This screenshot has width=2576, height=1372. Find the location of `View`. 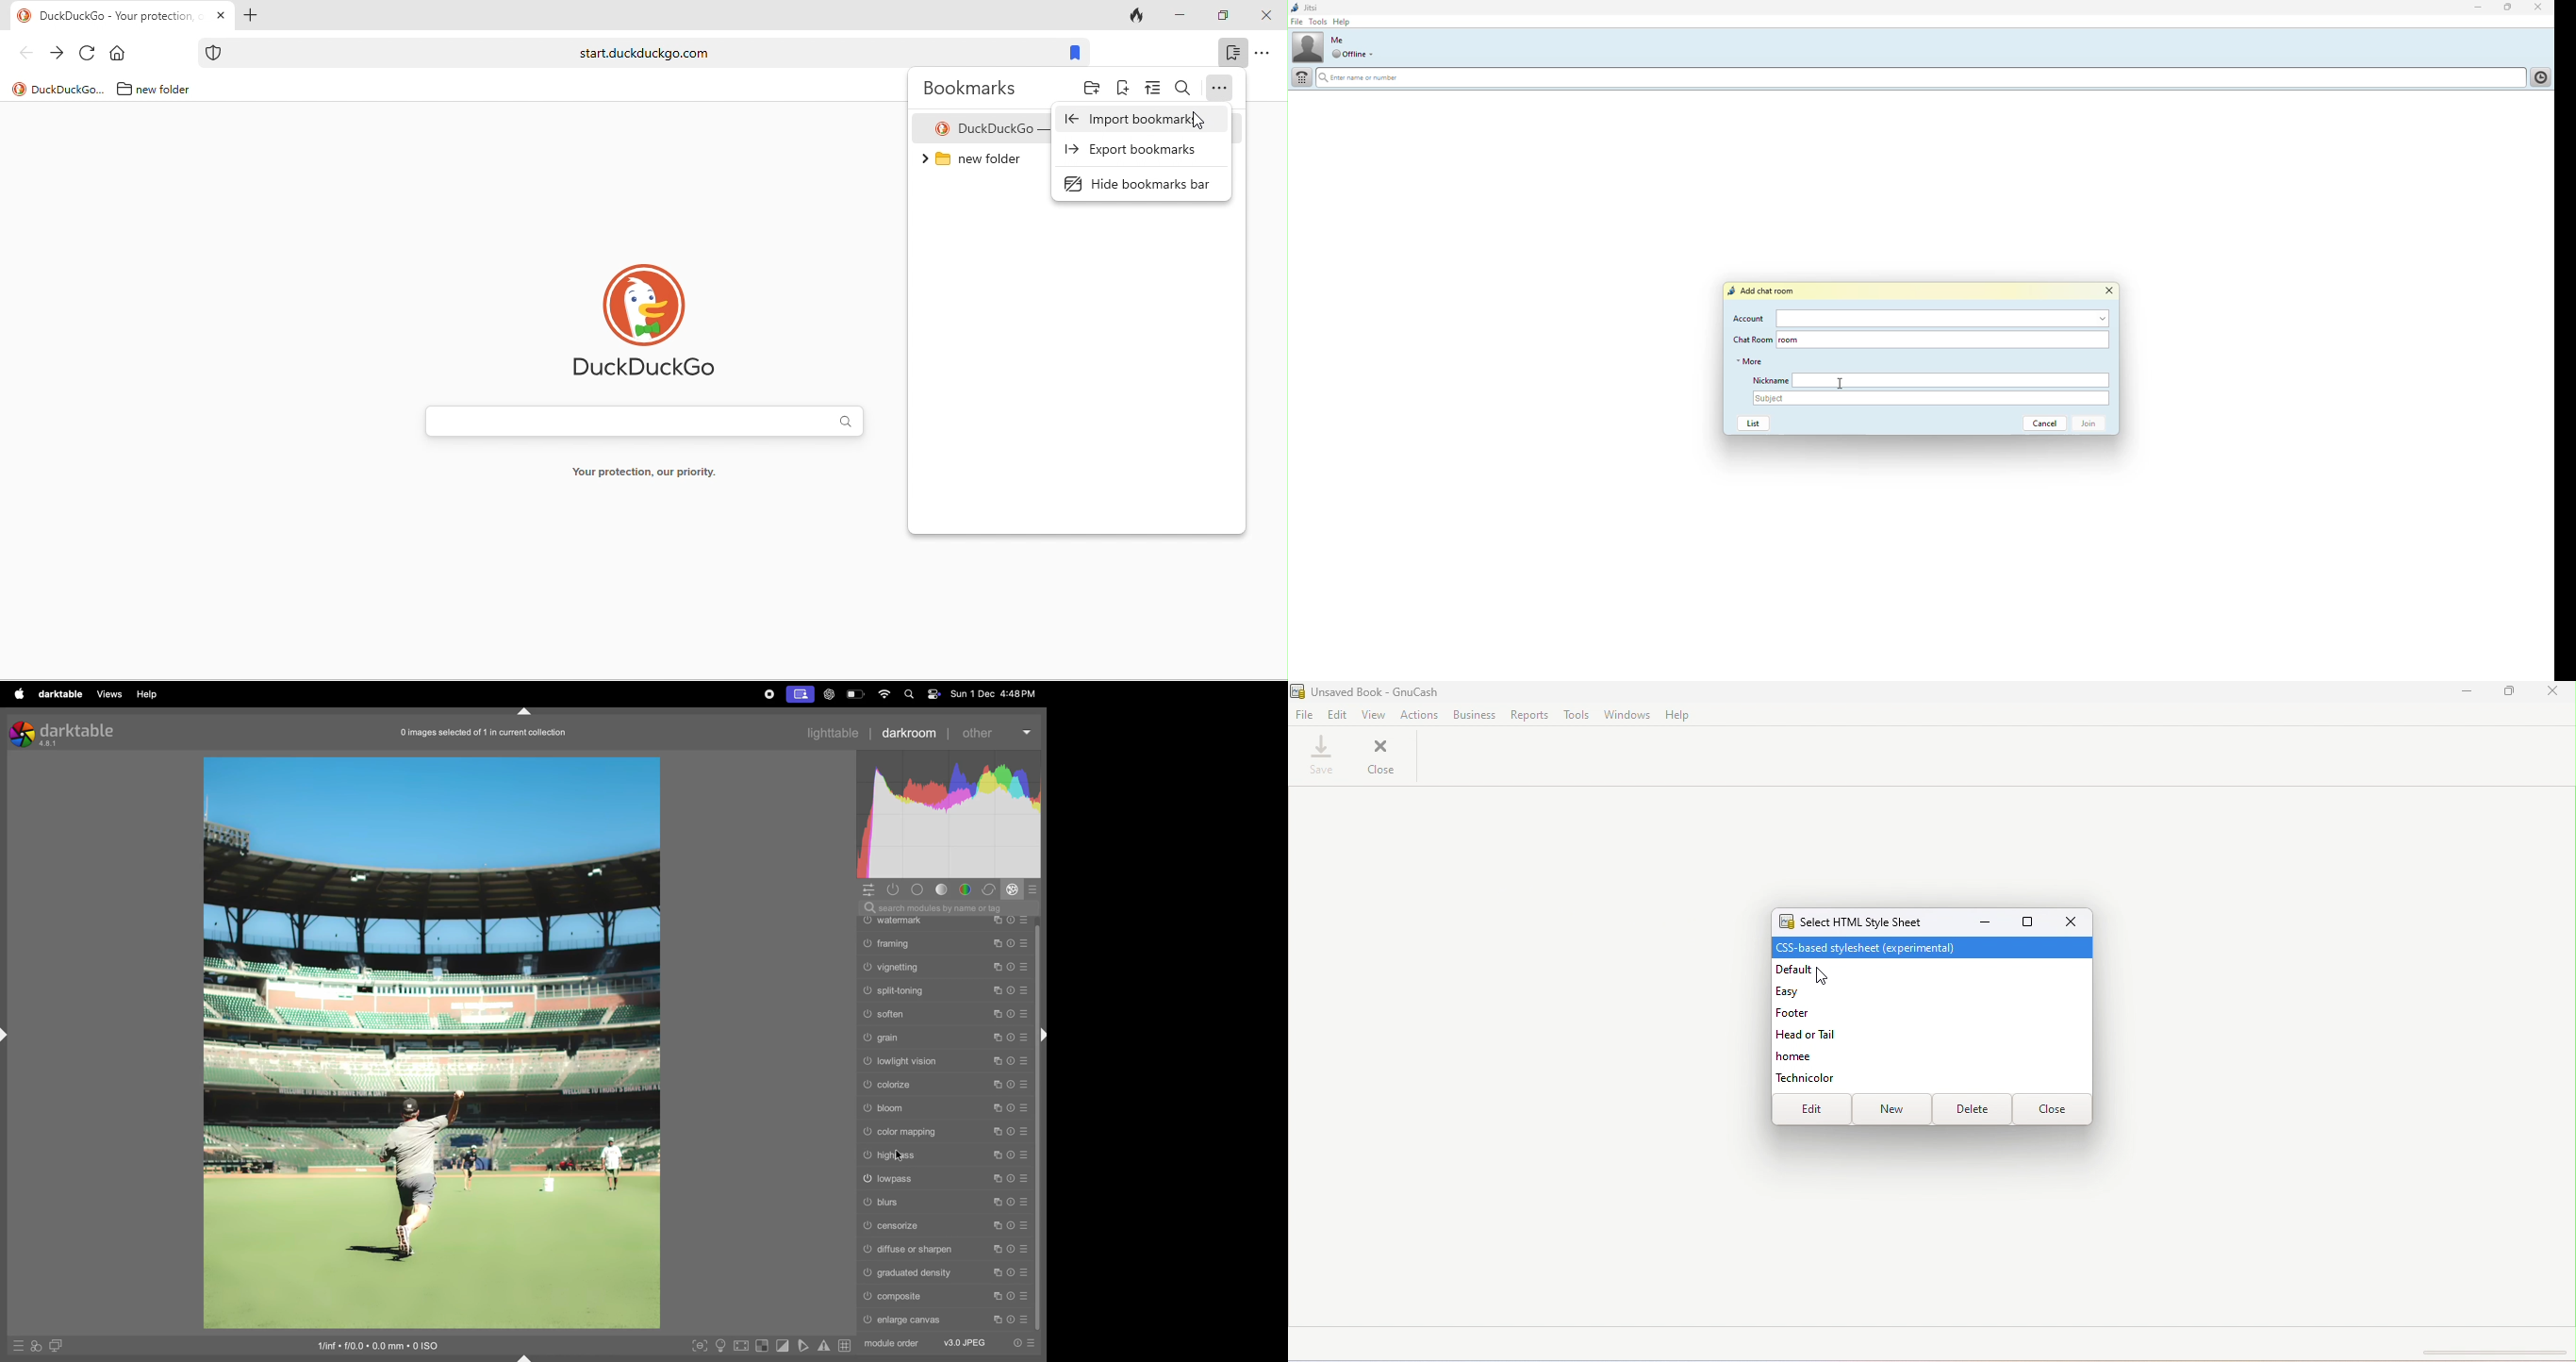

View is located at coordinates (1372, 716).